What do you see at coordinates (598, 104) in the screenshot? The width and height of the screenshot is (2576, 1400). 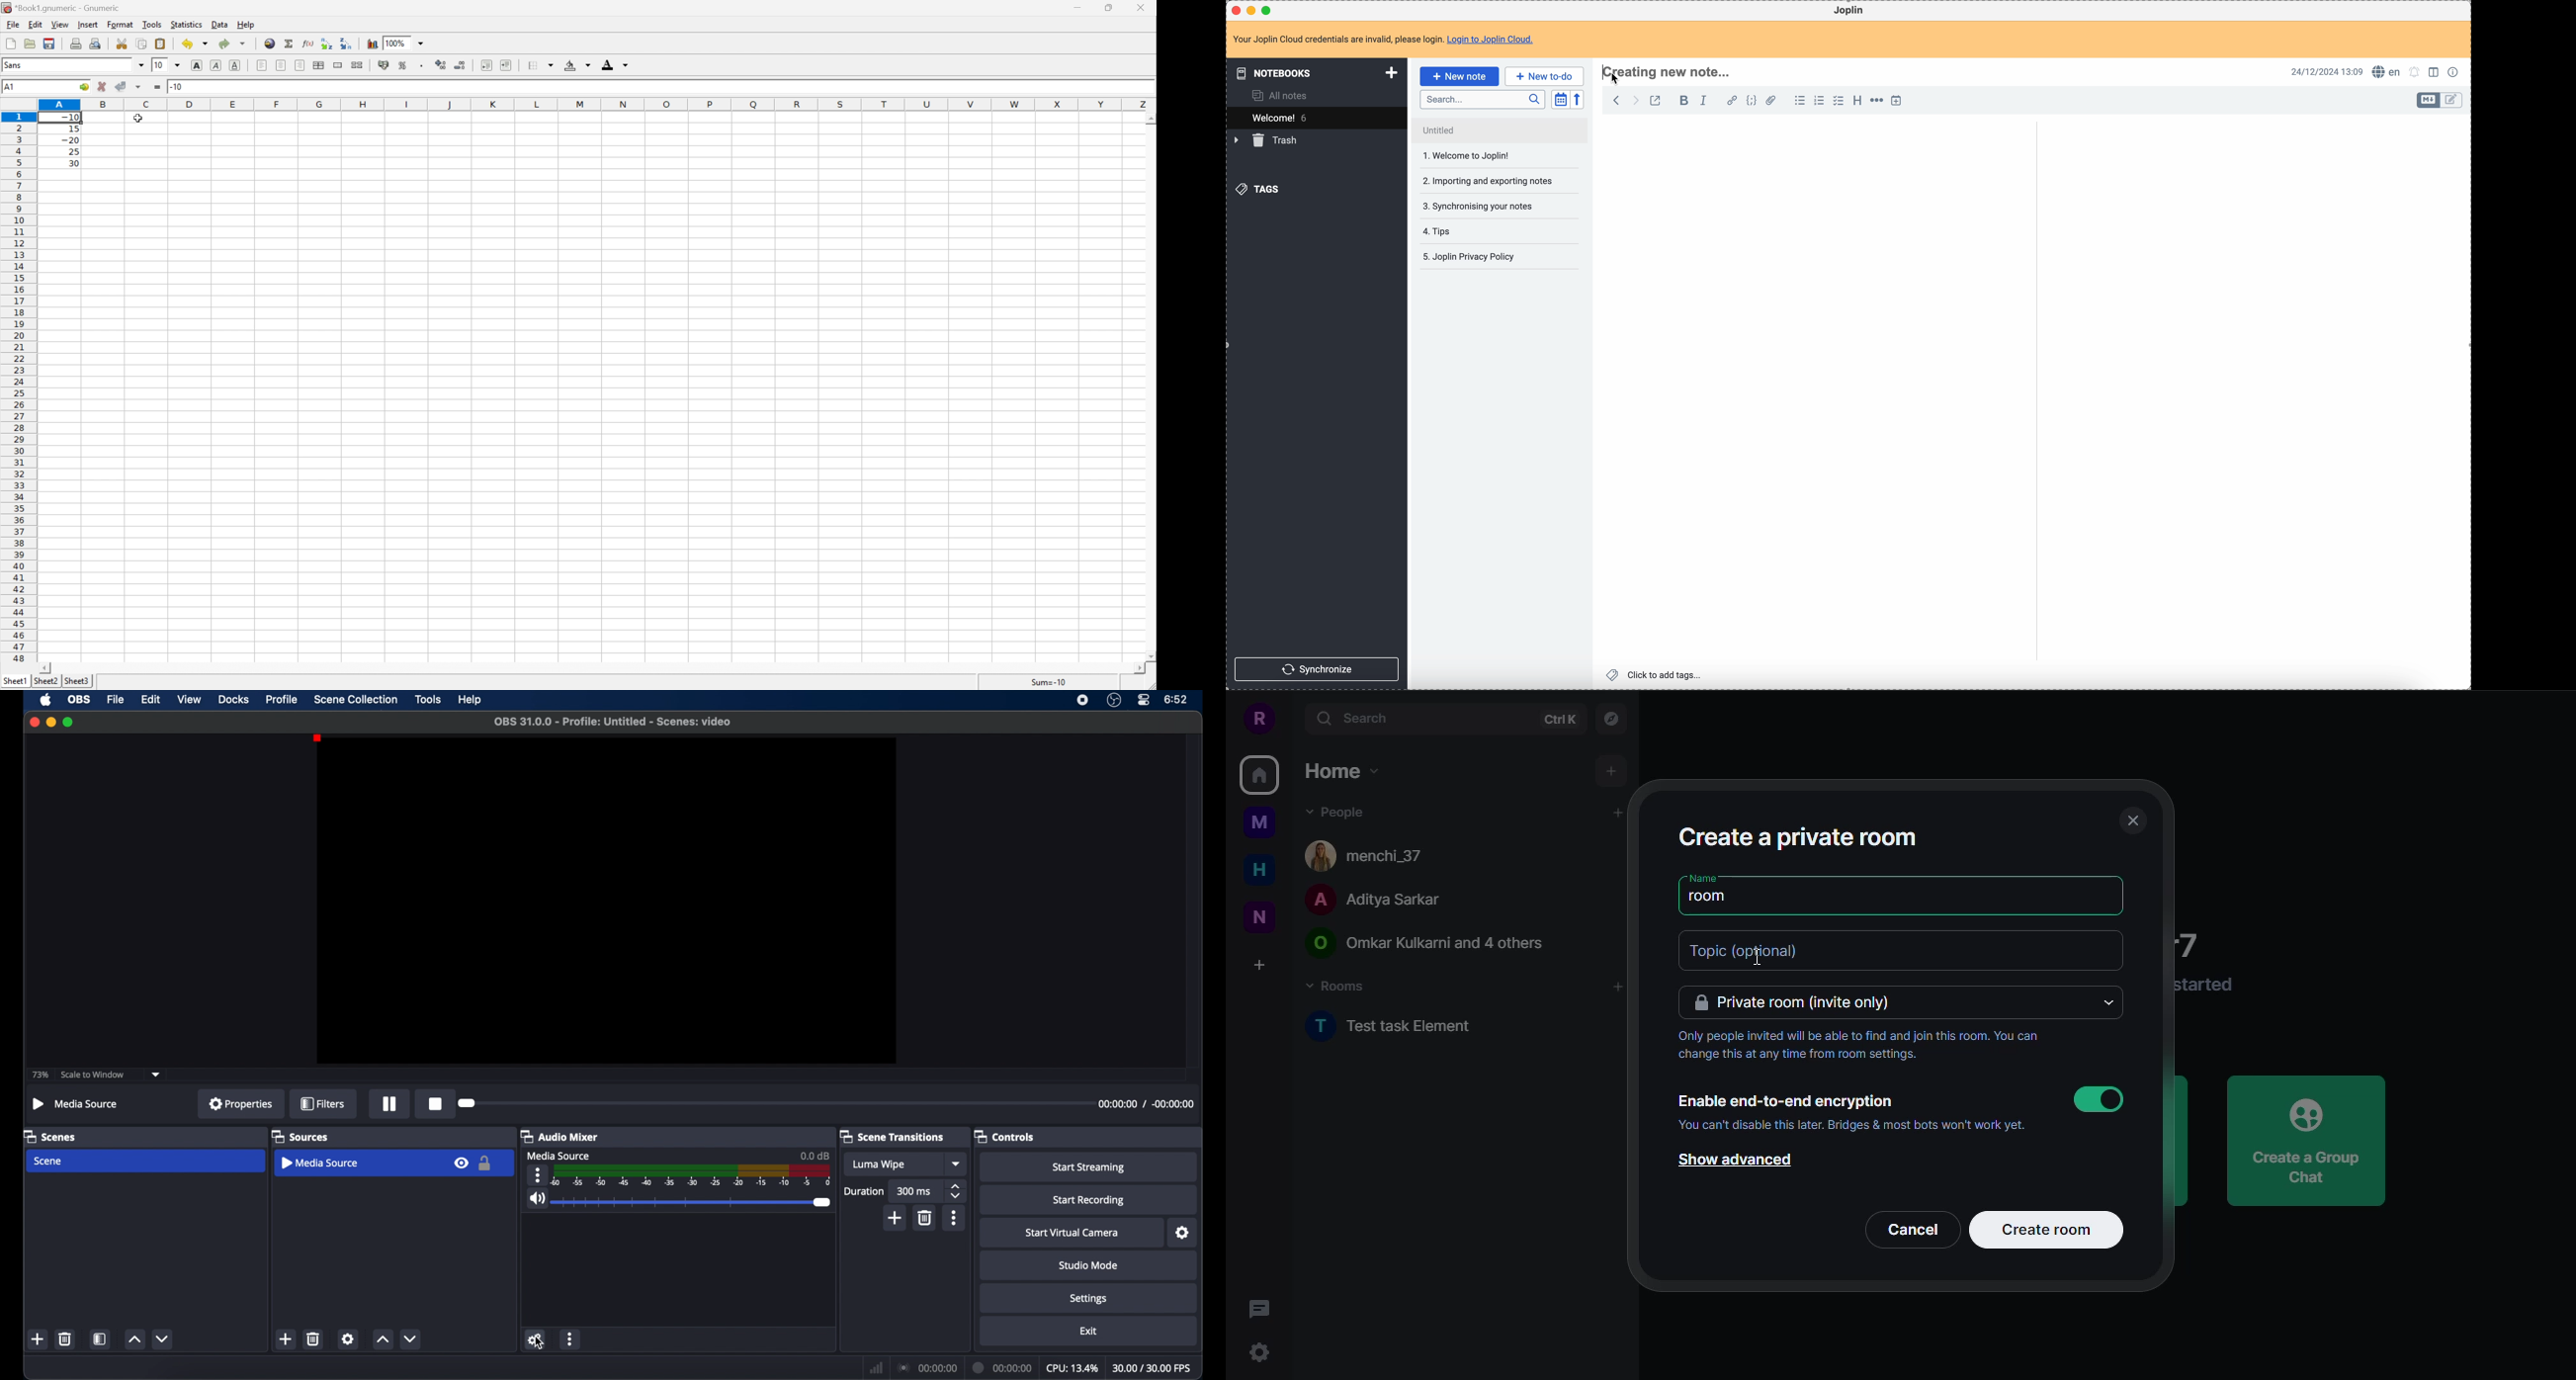 I see `Column names` at bounding box center [598, 104].